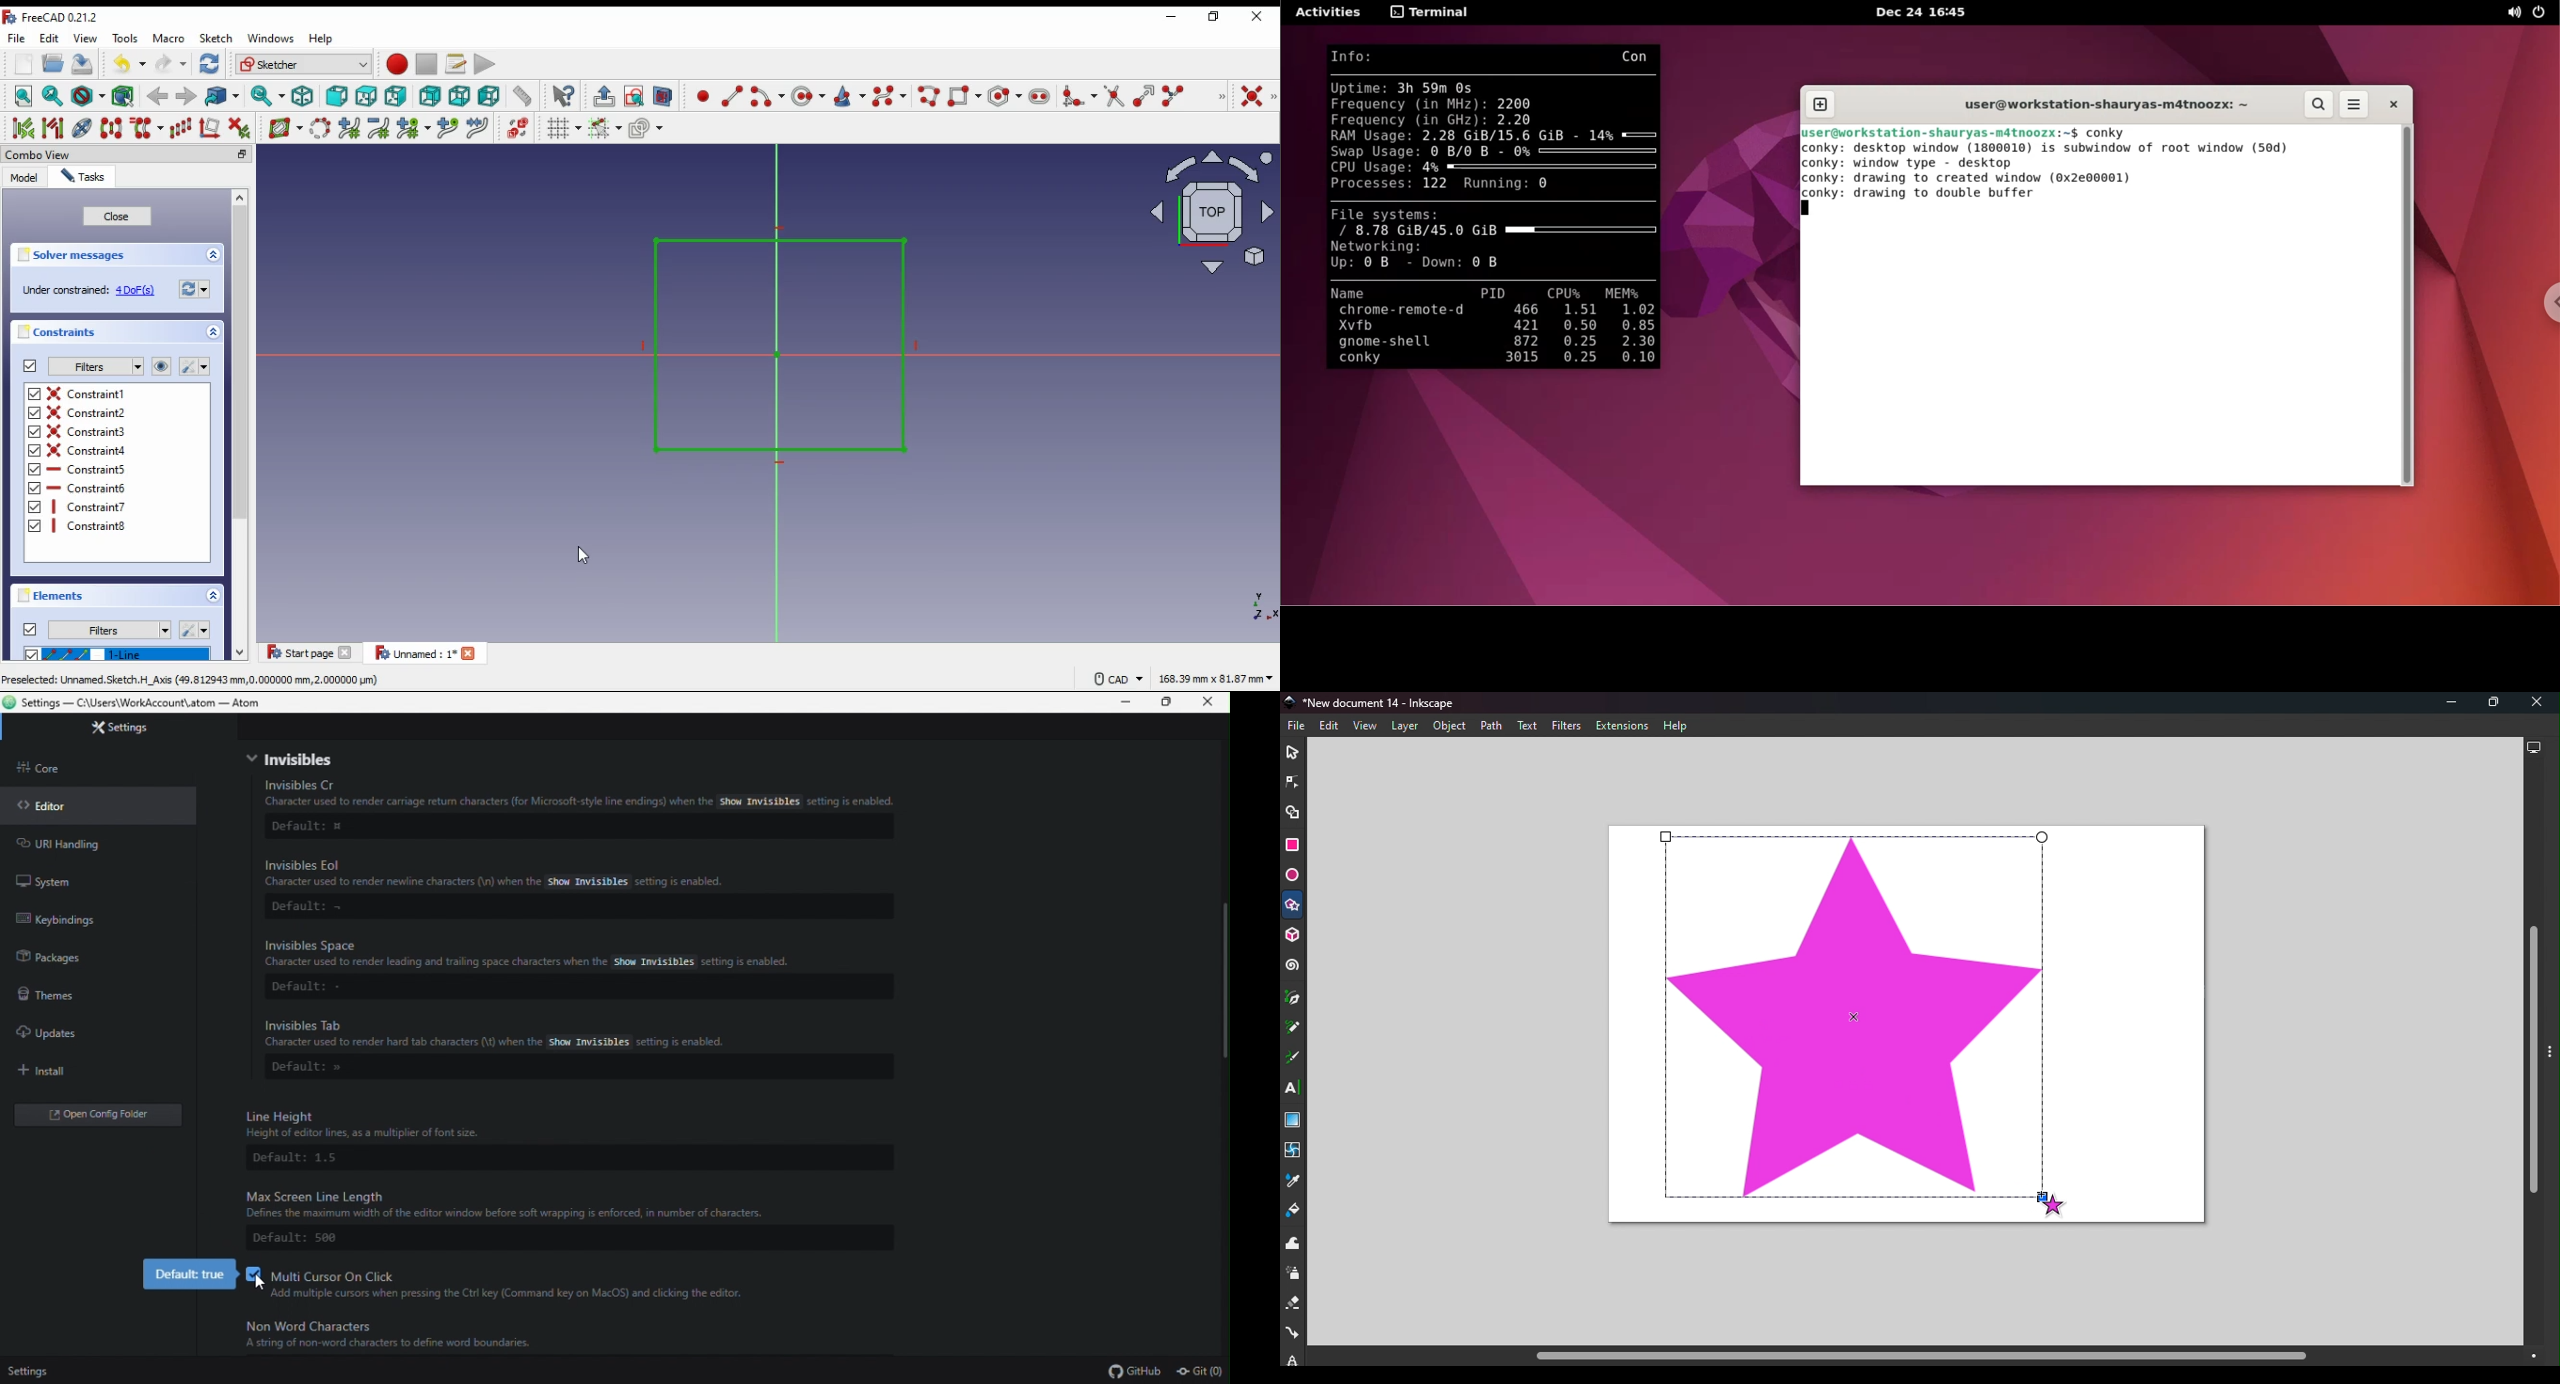 This screenshot has width=2576, height=1400. I want to click on Pen tool, so click(1294, 998).